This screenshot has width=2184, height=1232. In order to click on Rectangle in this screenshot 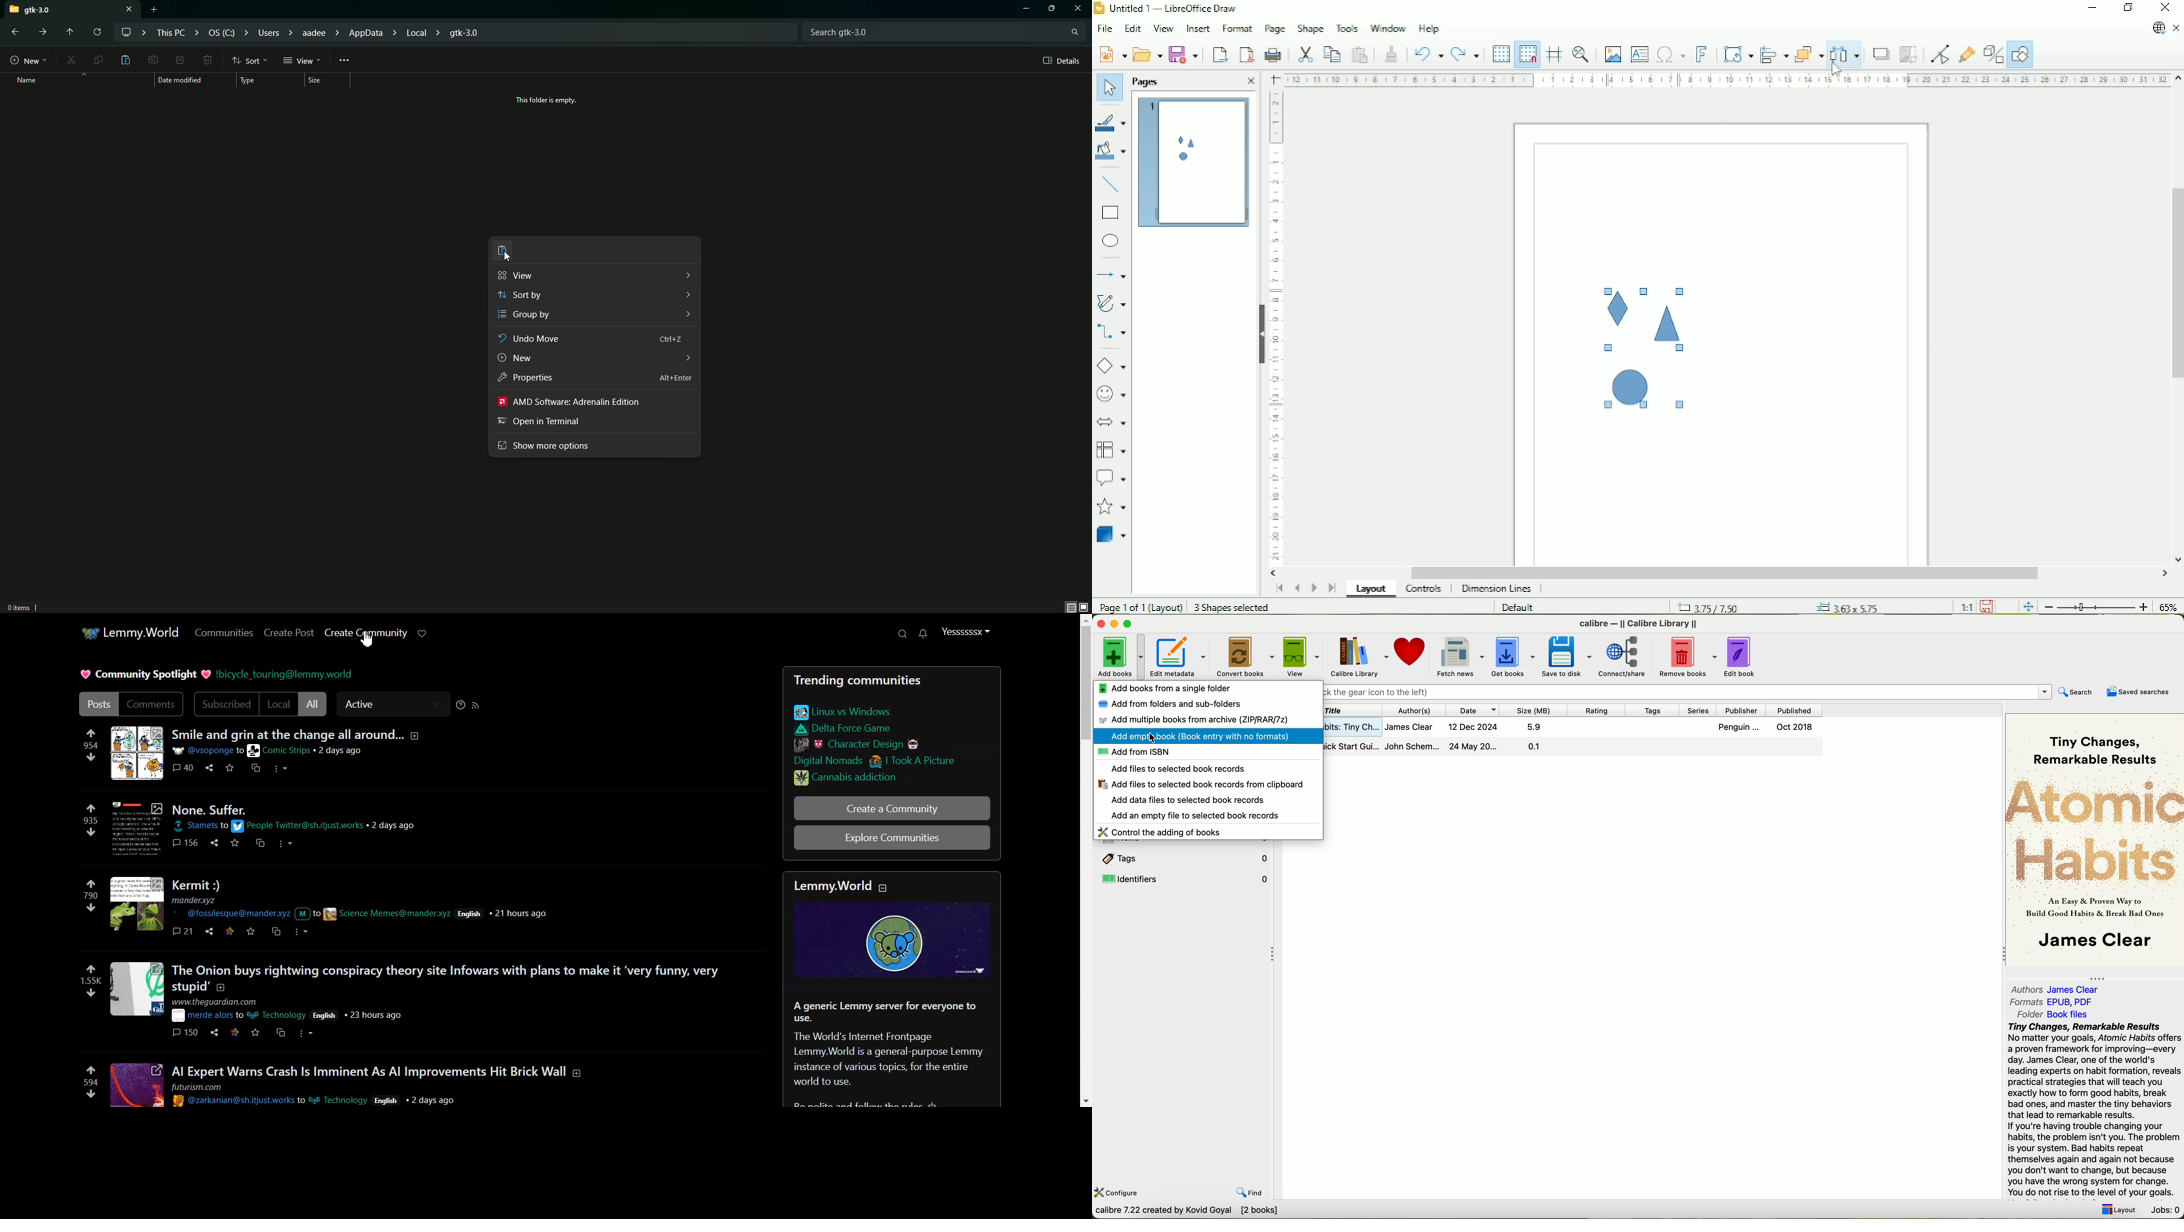, I will do `click(1111, 213)`.